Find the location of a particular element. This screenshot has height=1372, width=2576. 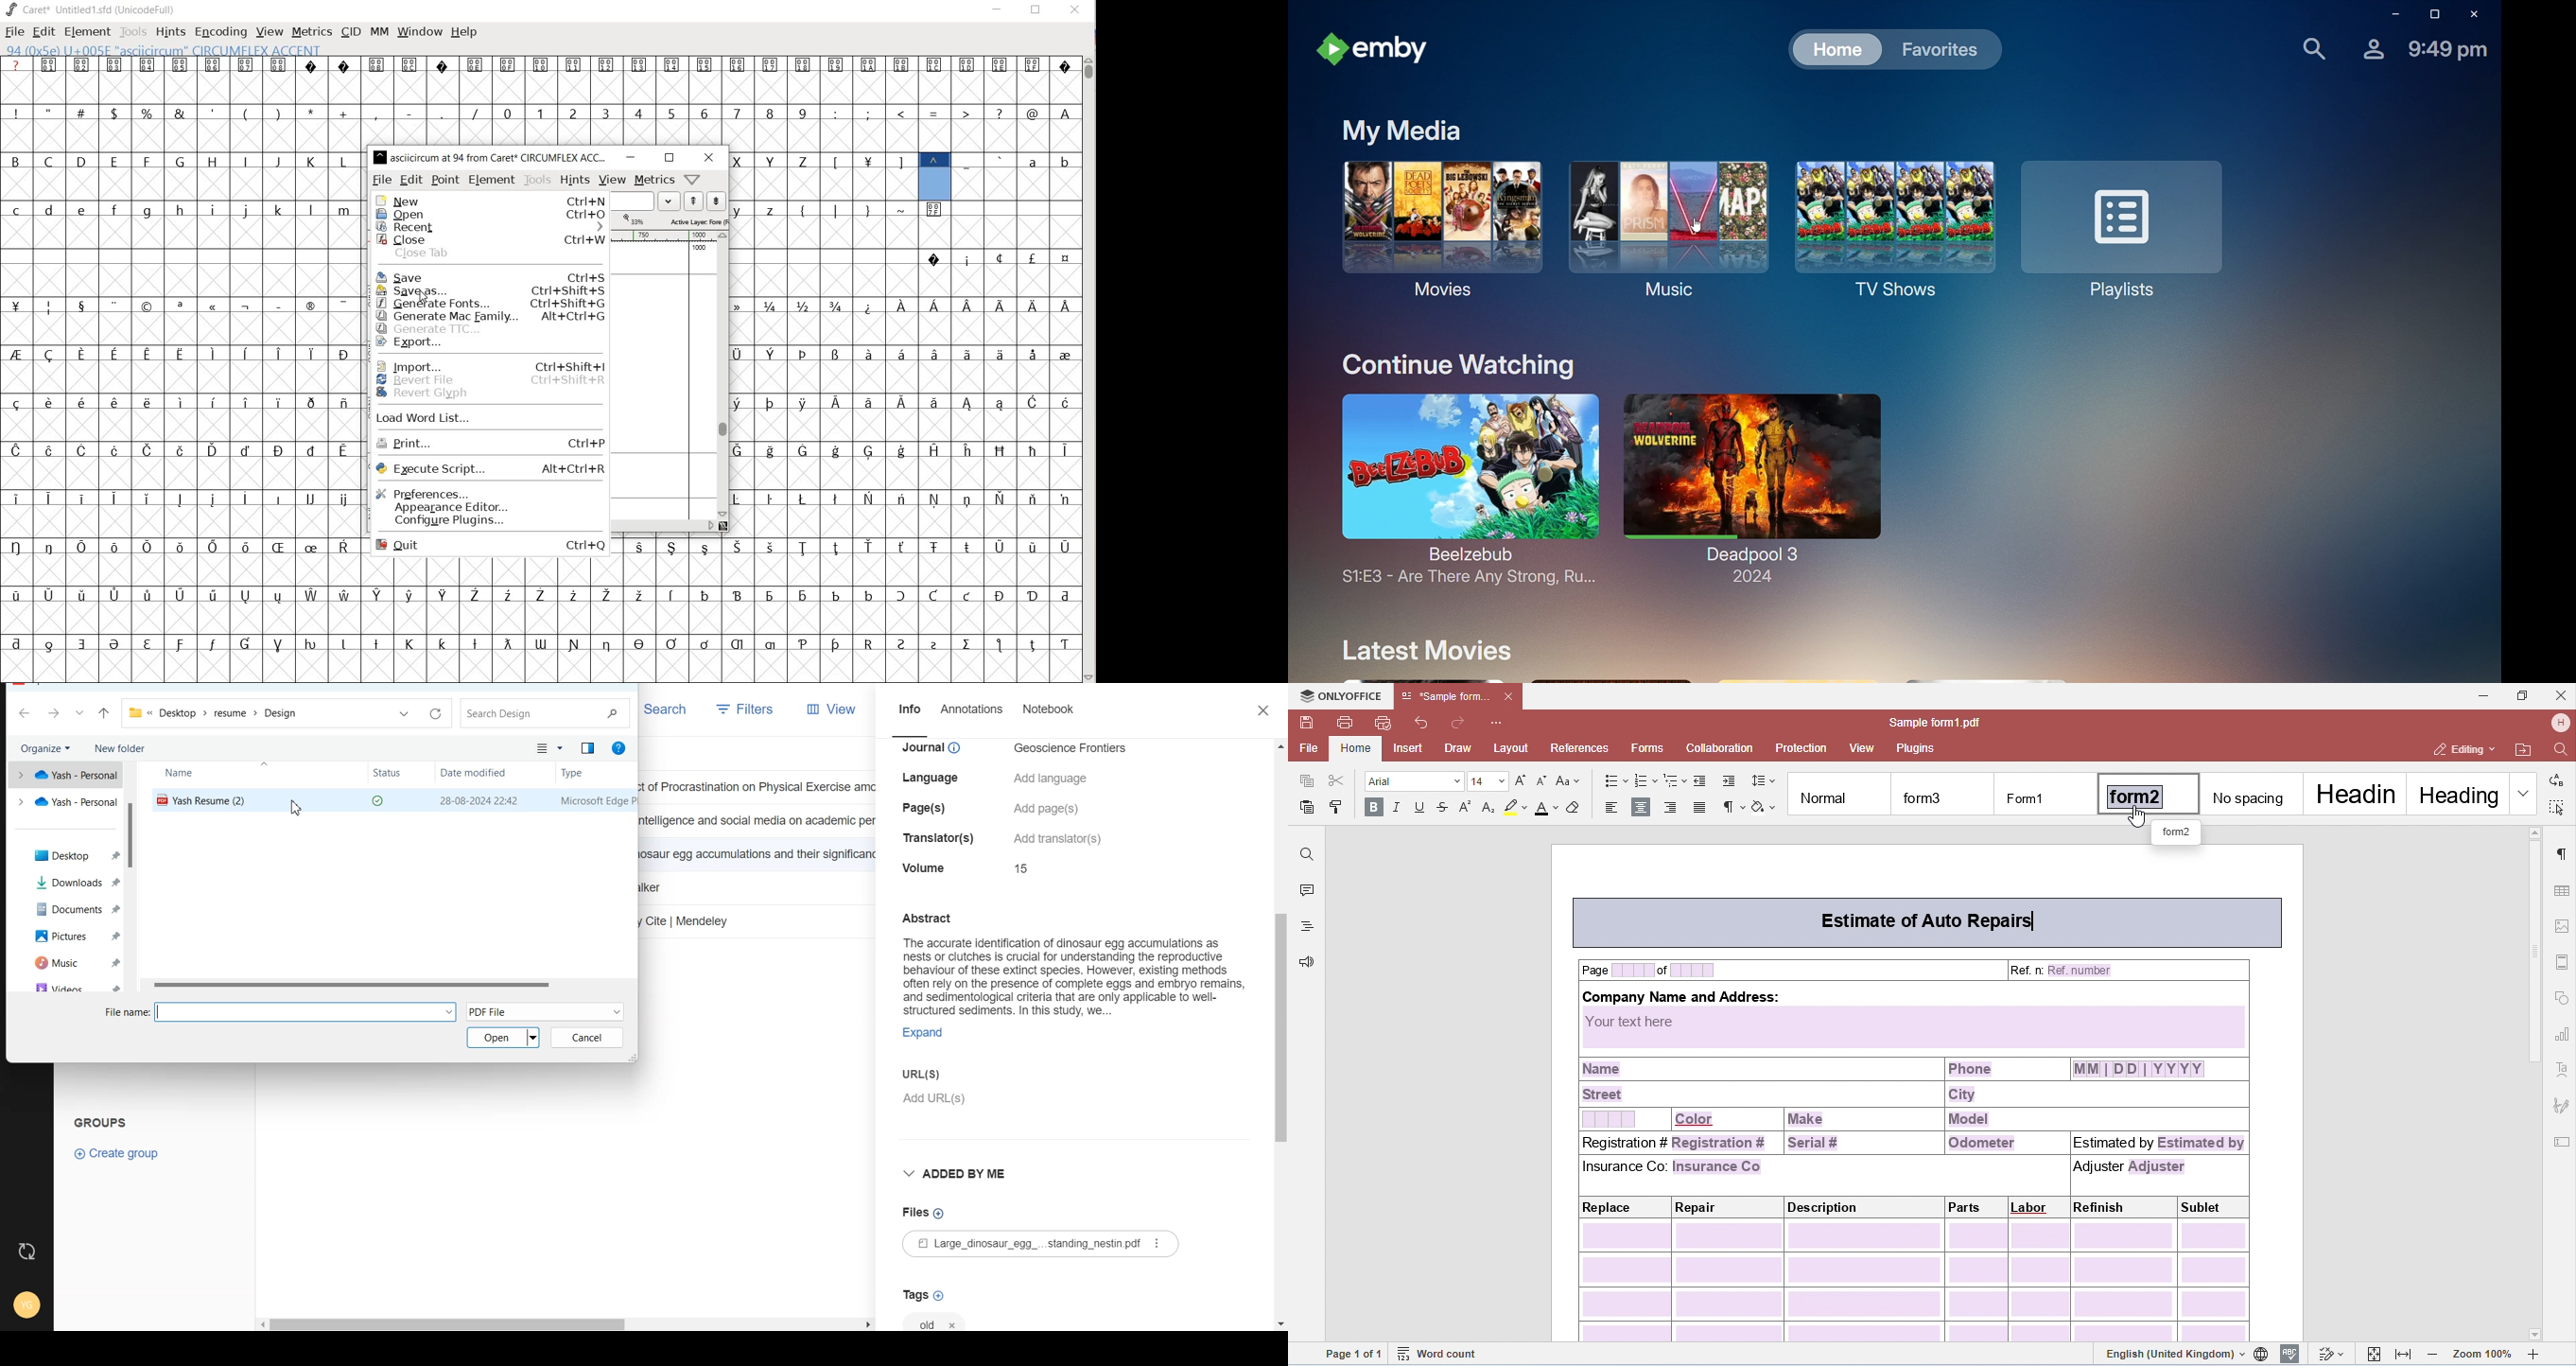

new is located at coordinates (489, 200).